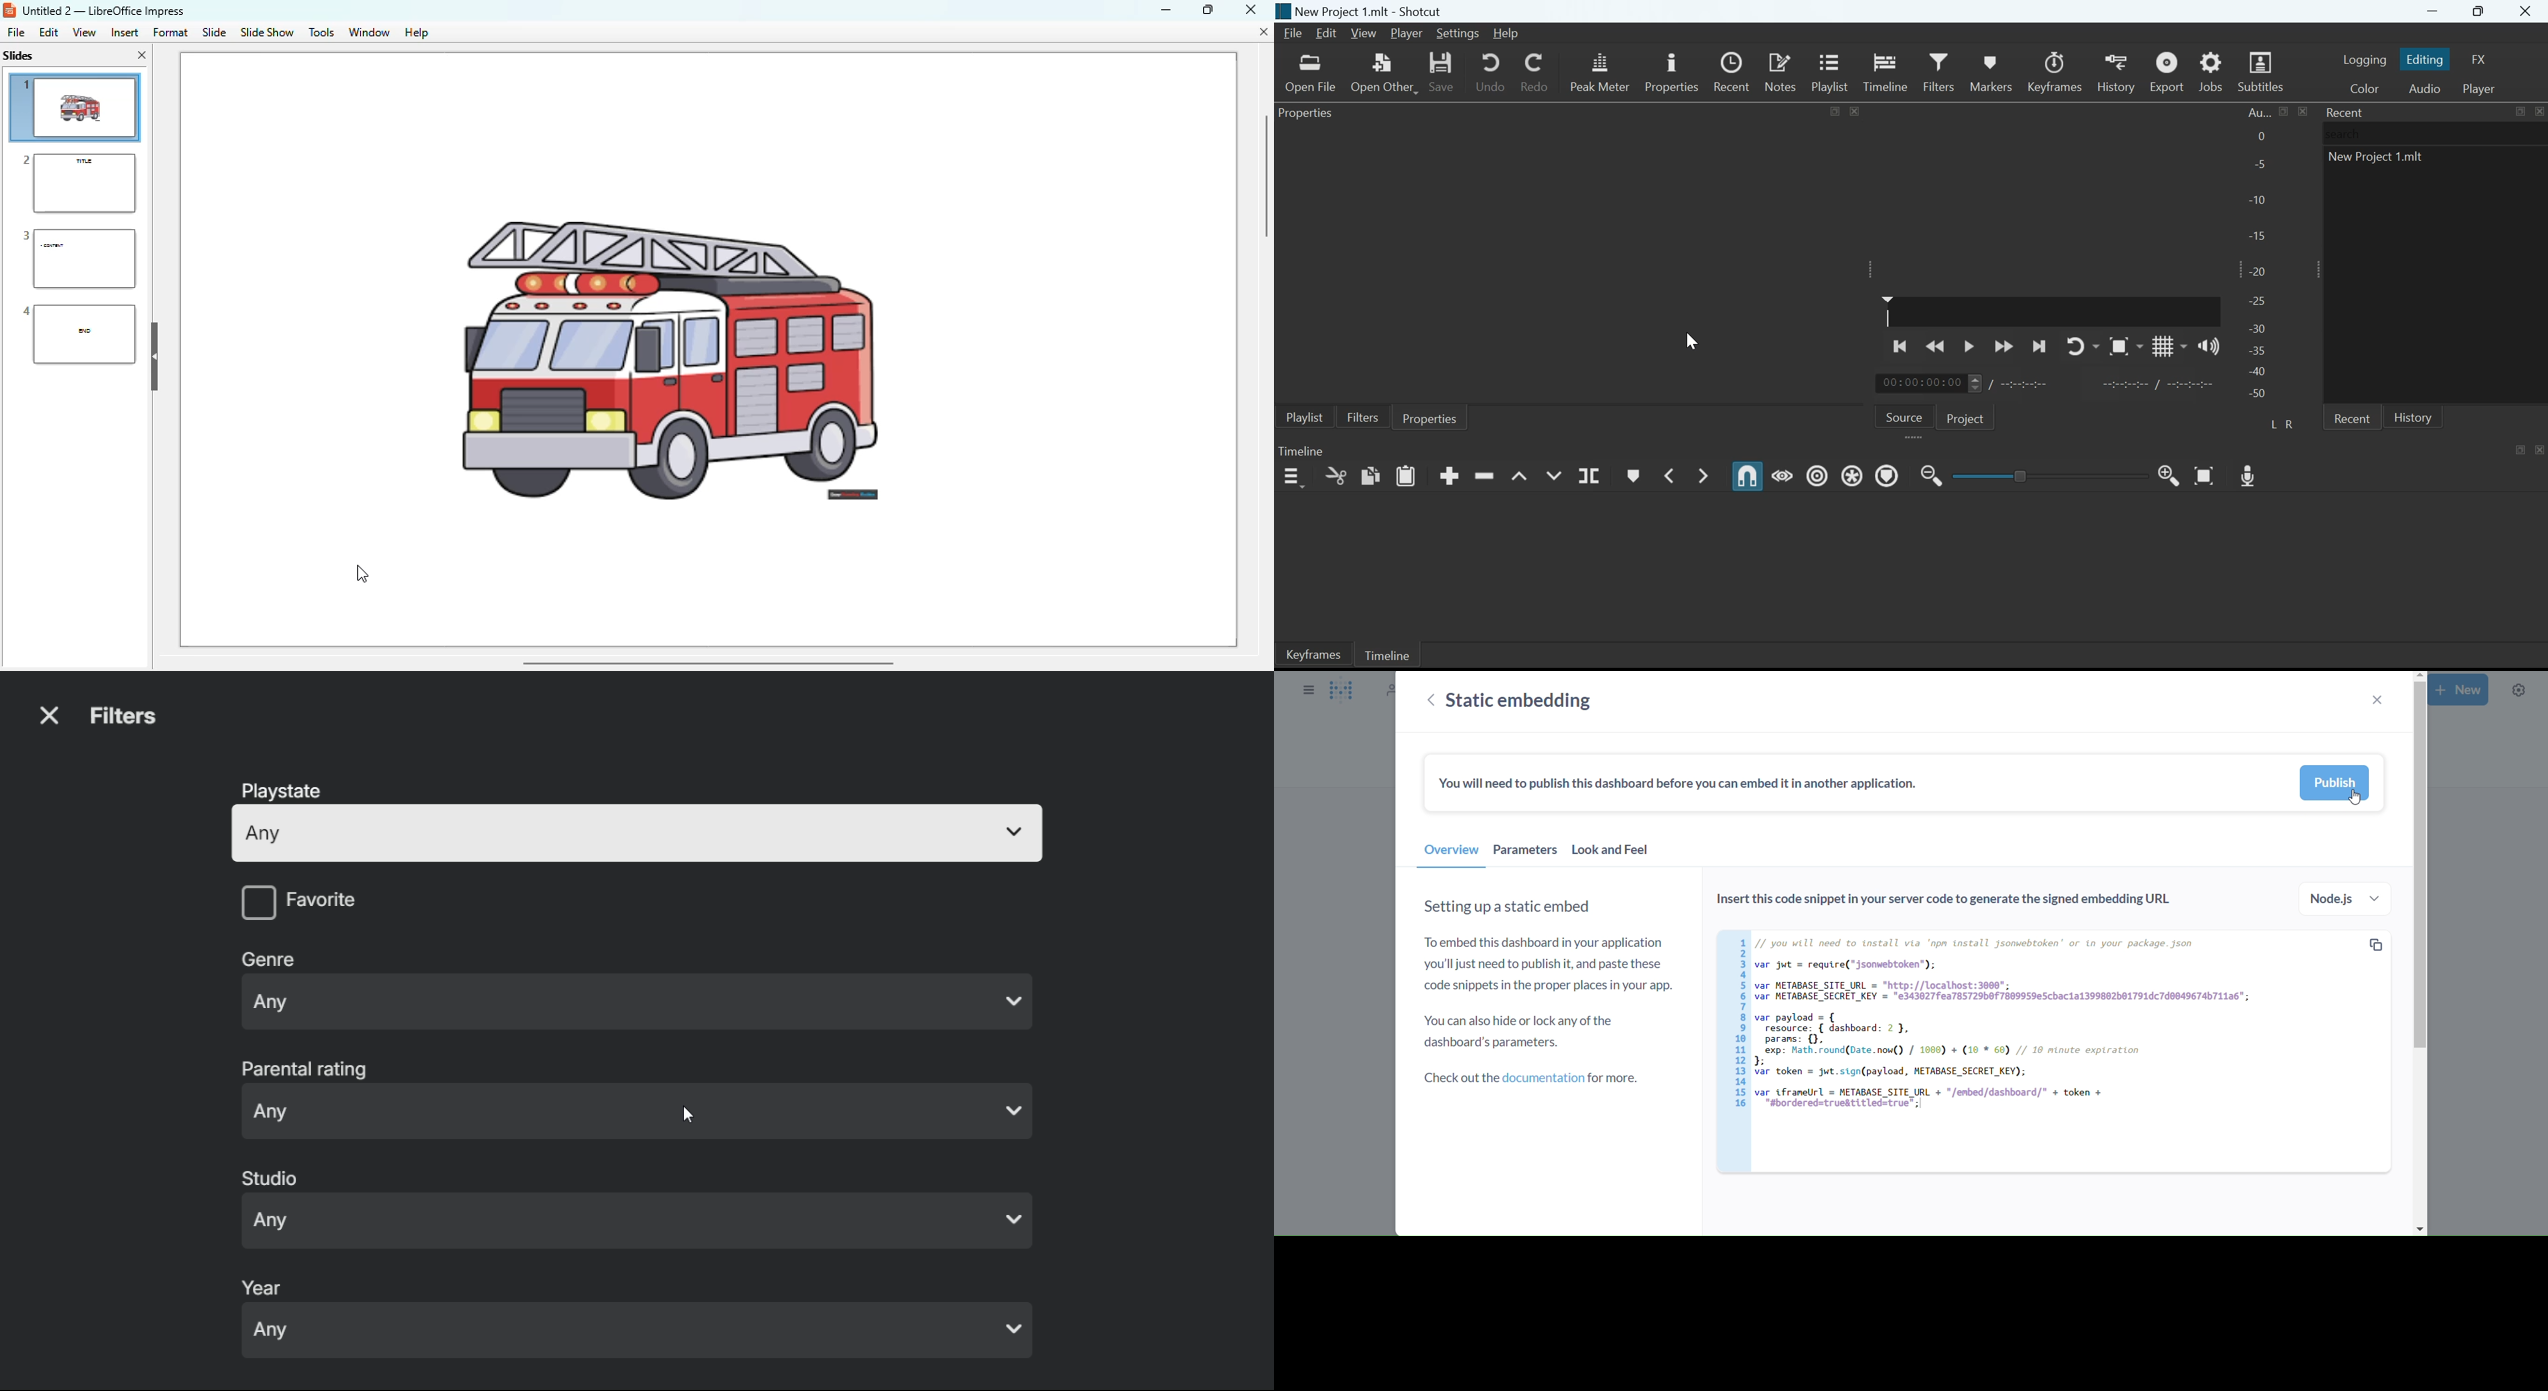 The image size is (2548, 1400). What do you see at coordinates (2480, 12) in the screenshot?
I see `Maximize` at bounding box center [2480, 12].